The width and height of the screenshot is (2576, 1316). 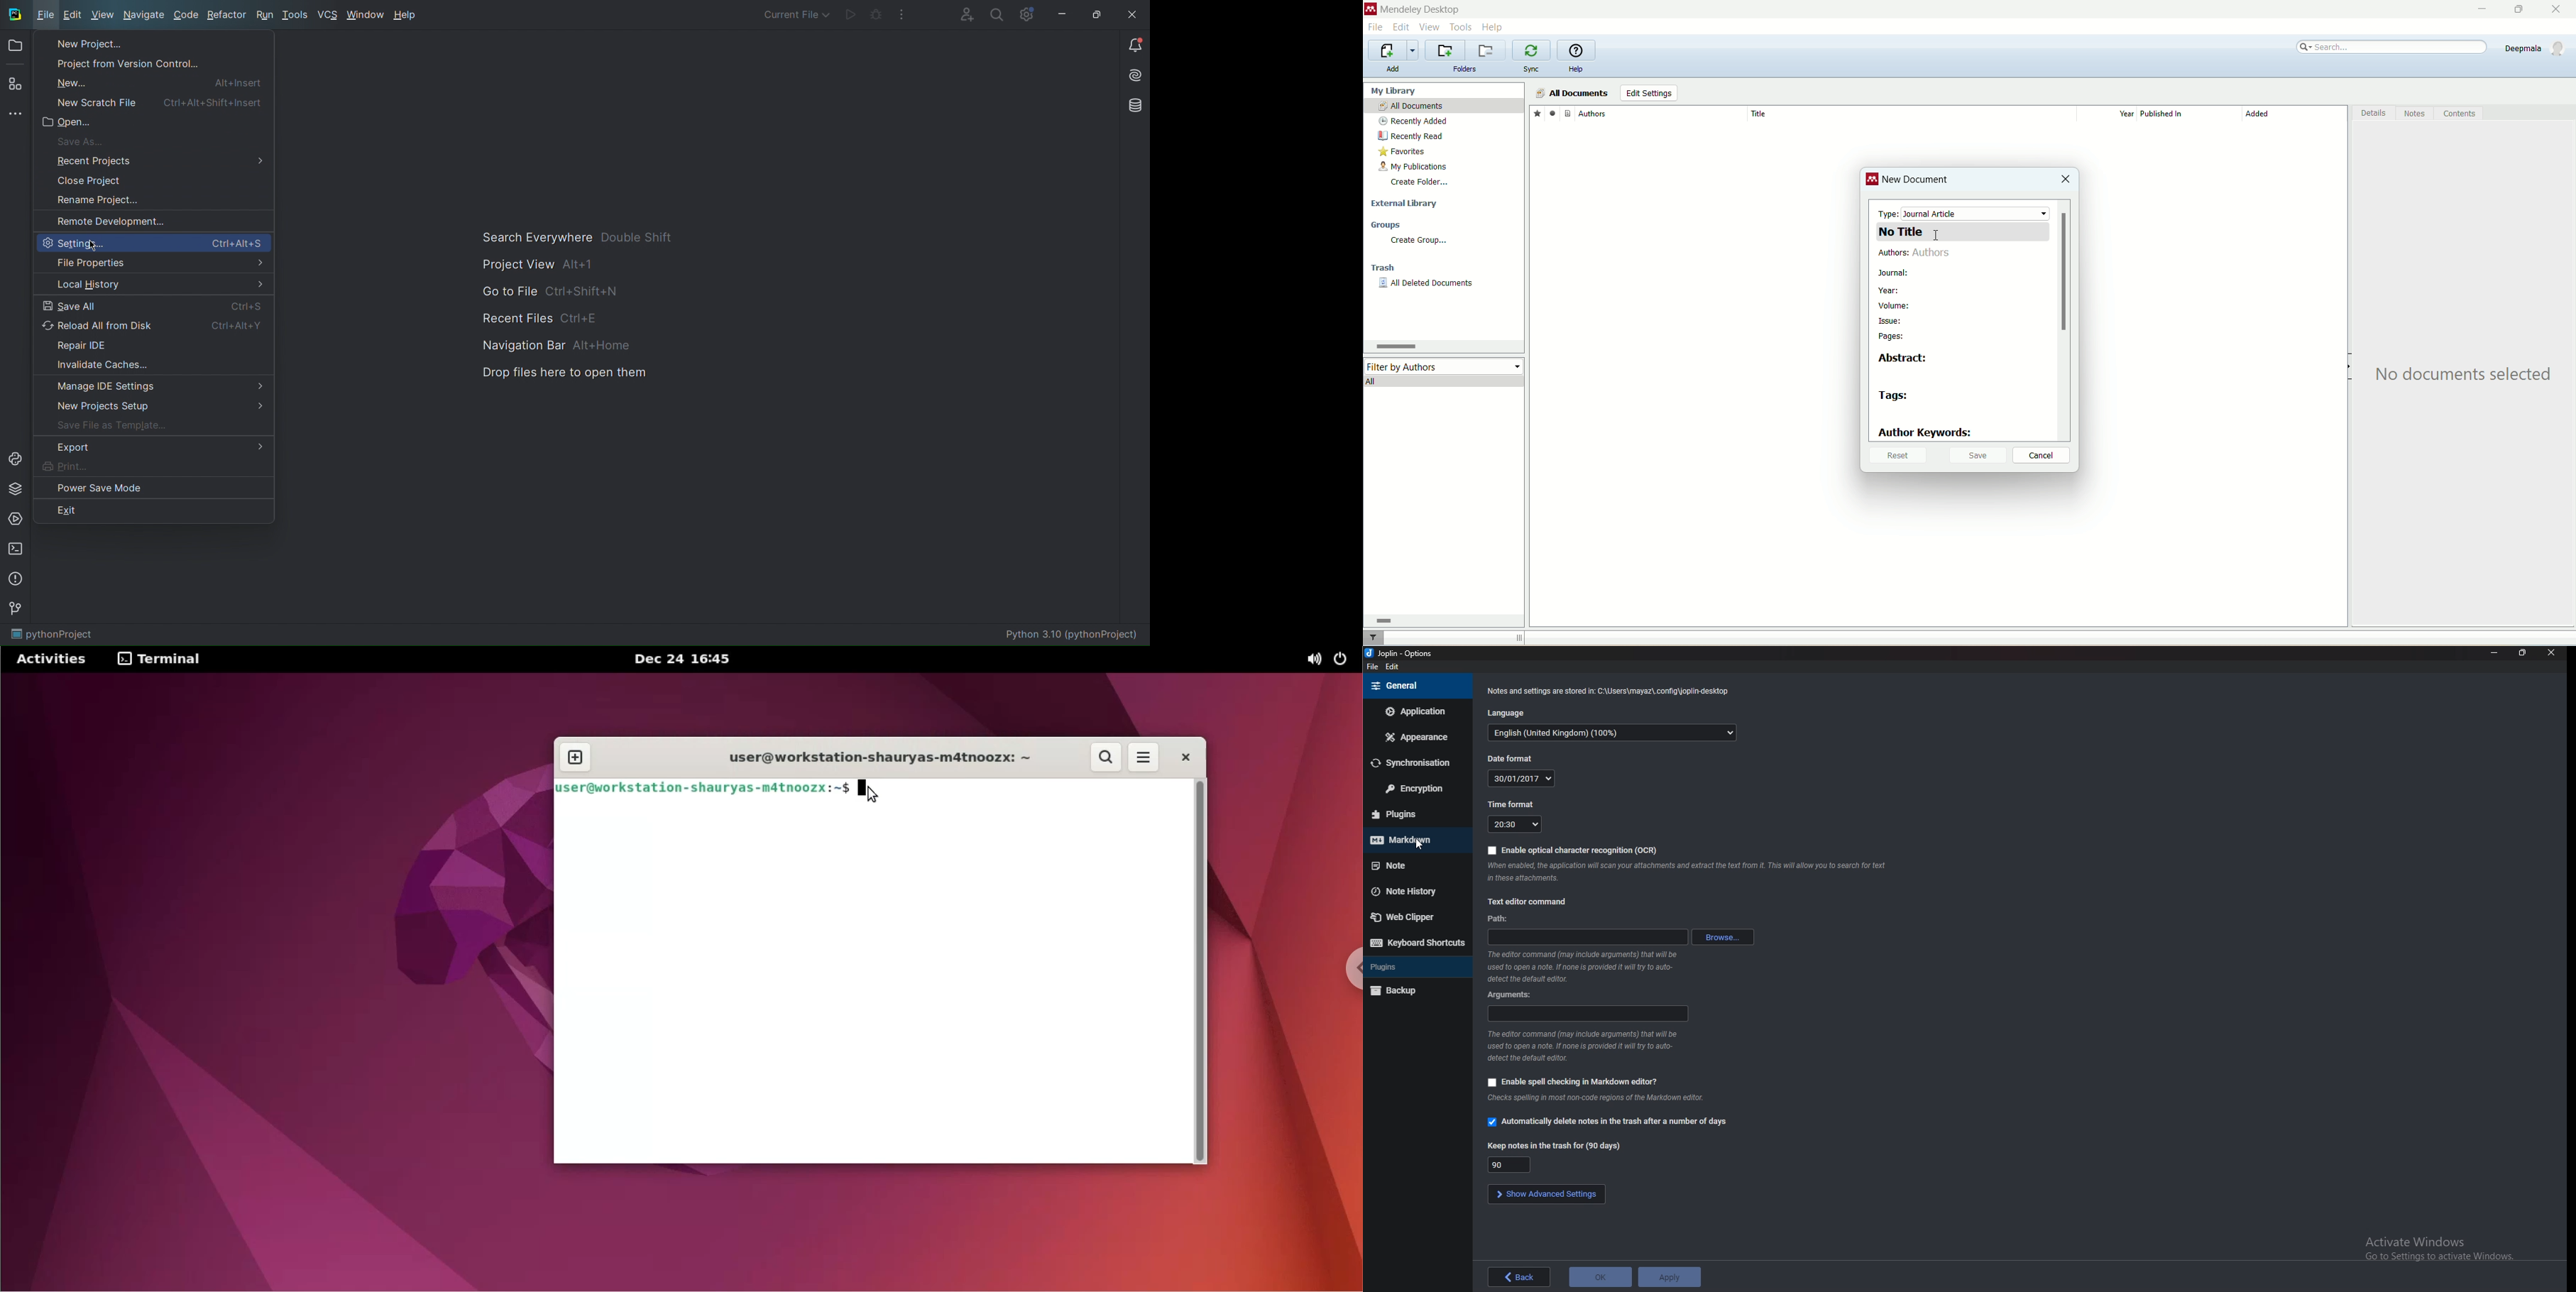 What do you see at coordinates (2516, 9) in the screenshot?
I see `maximize` at bounding box center [2516, 9].